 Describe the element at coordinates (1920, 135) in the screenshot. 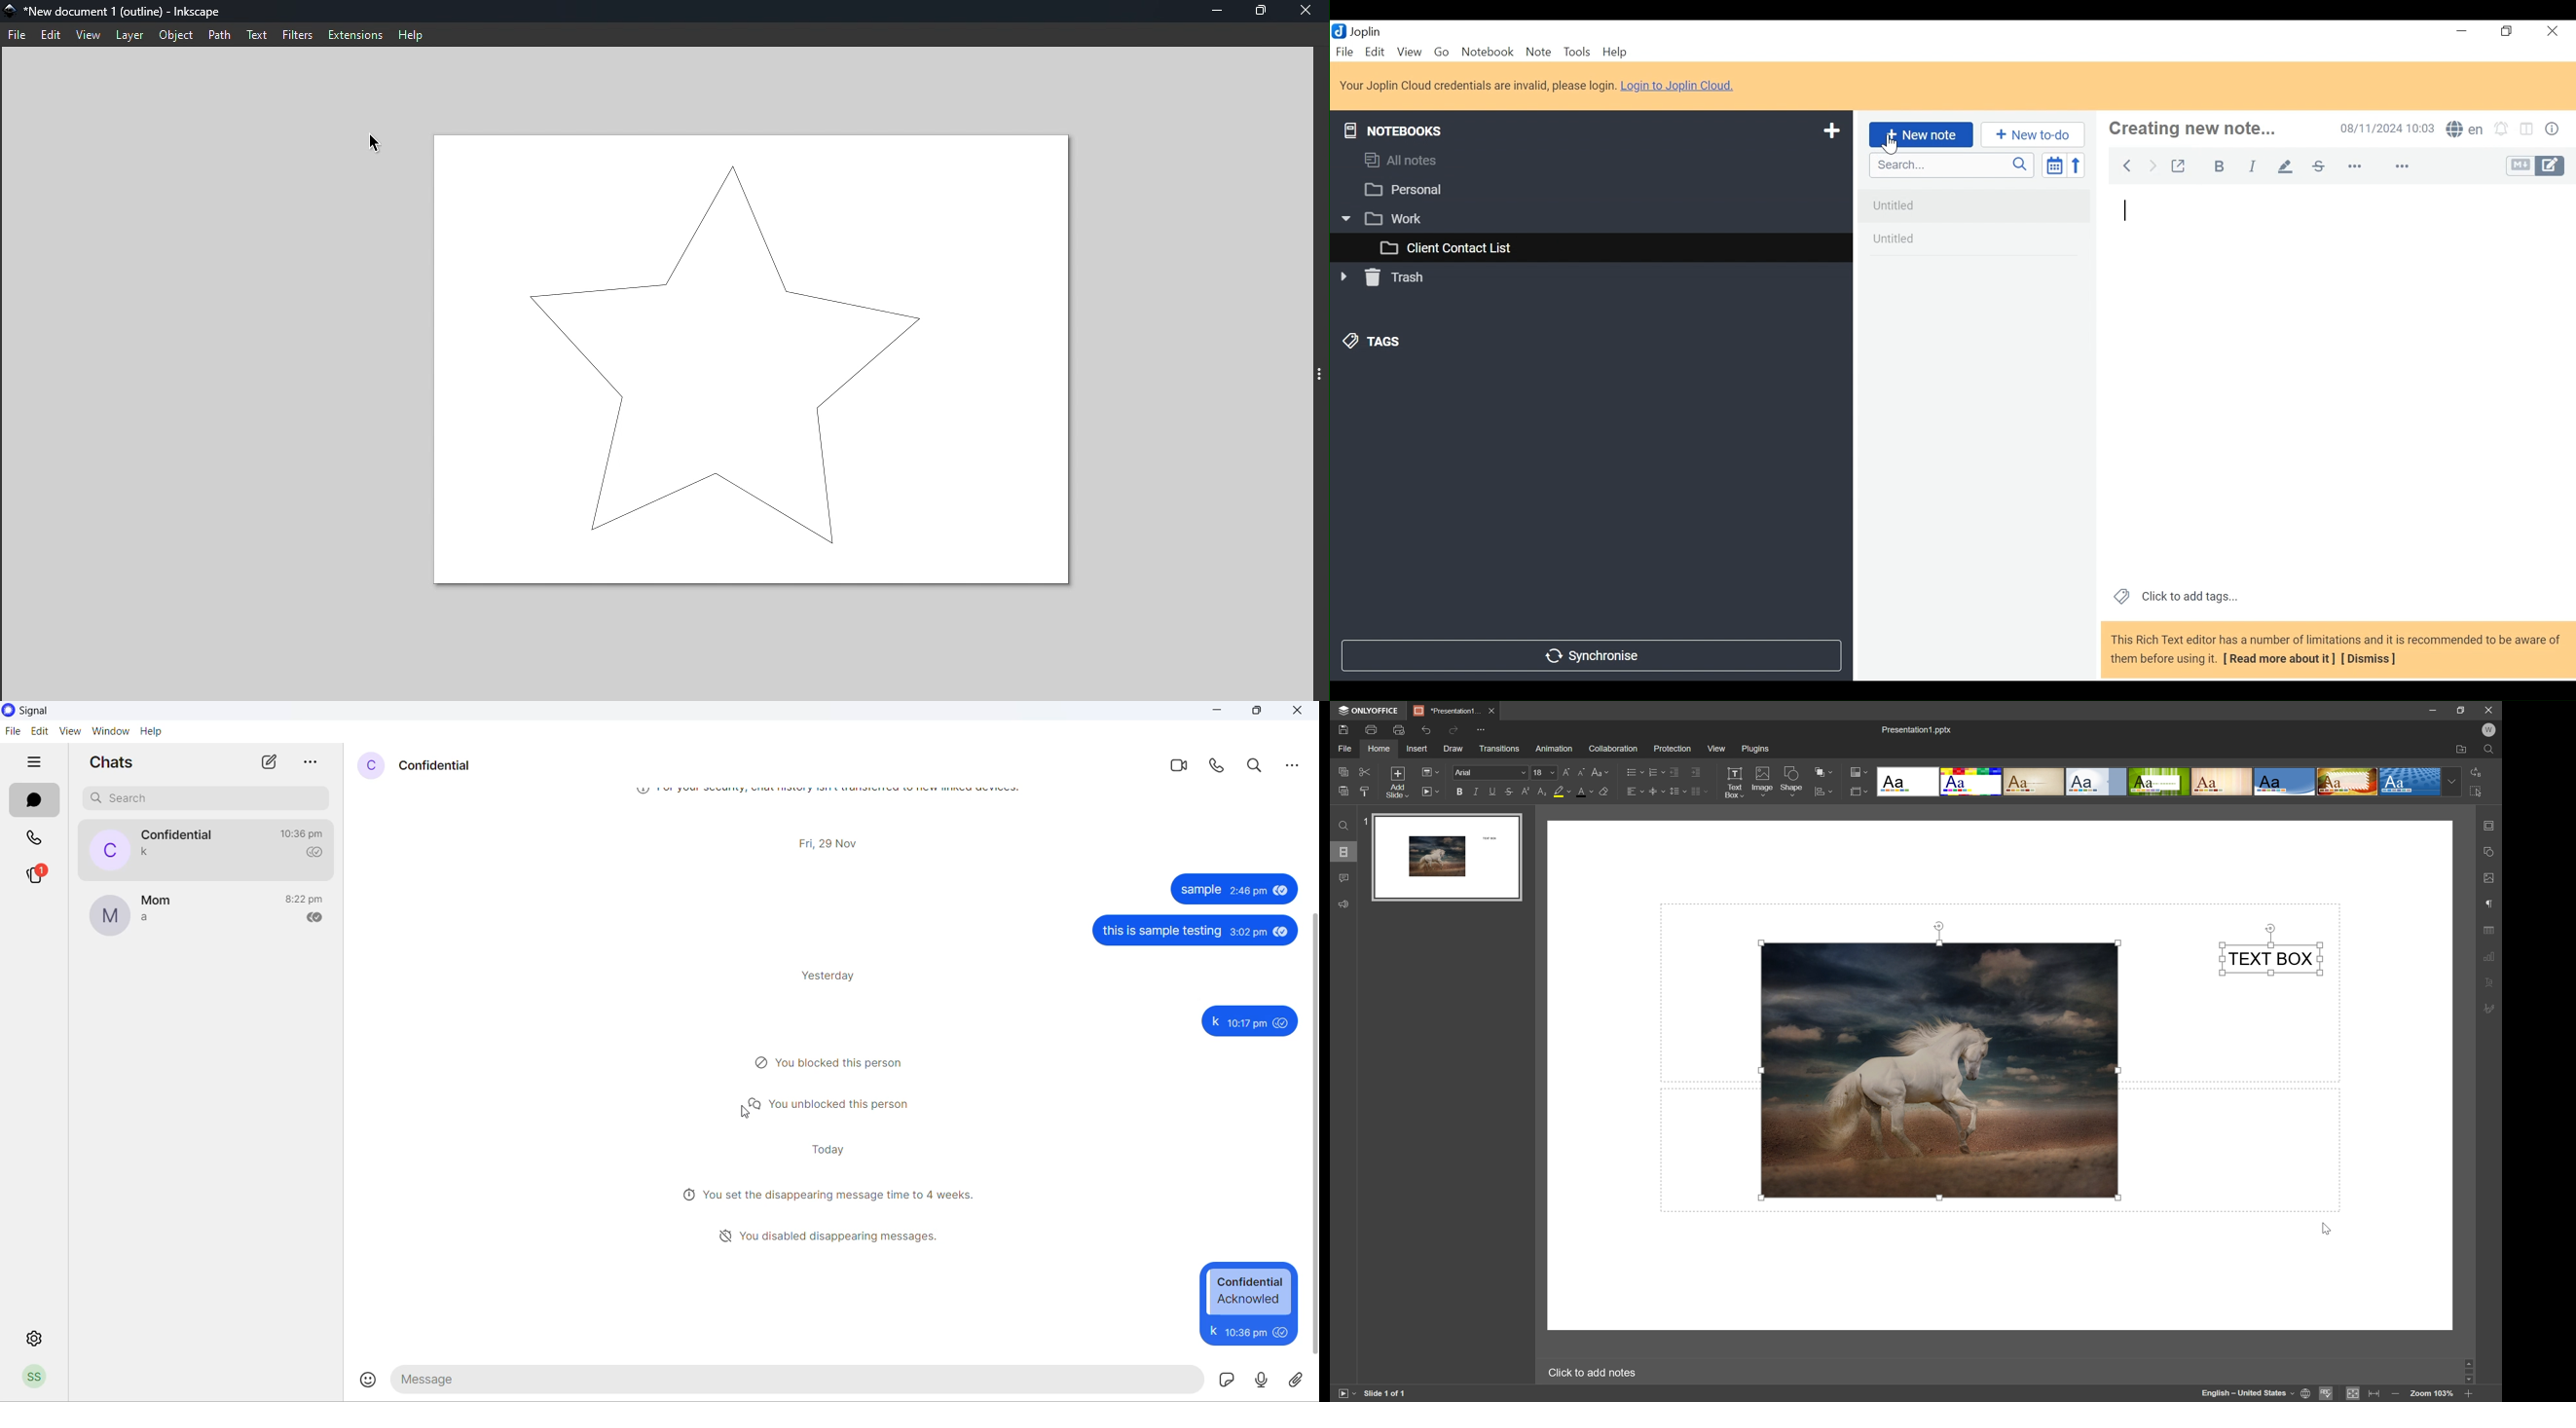

I see `Add New Note` at that location.